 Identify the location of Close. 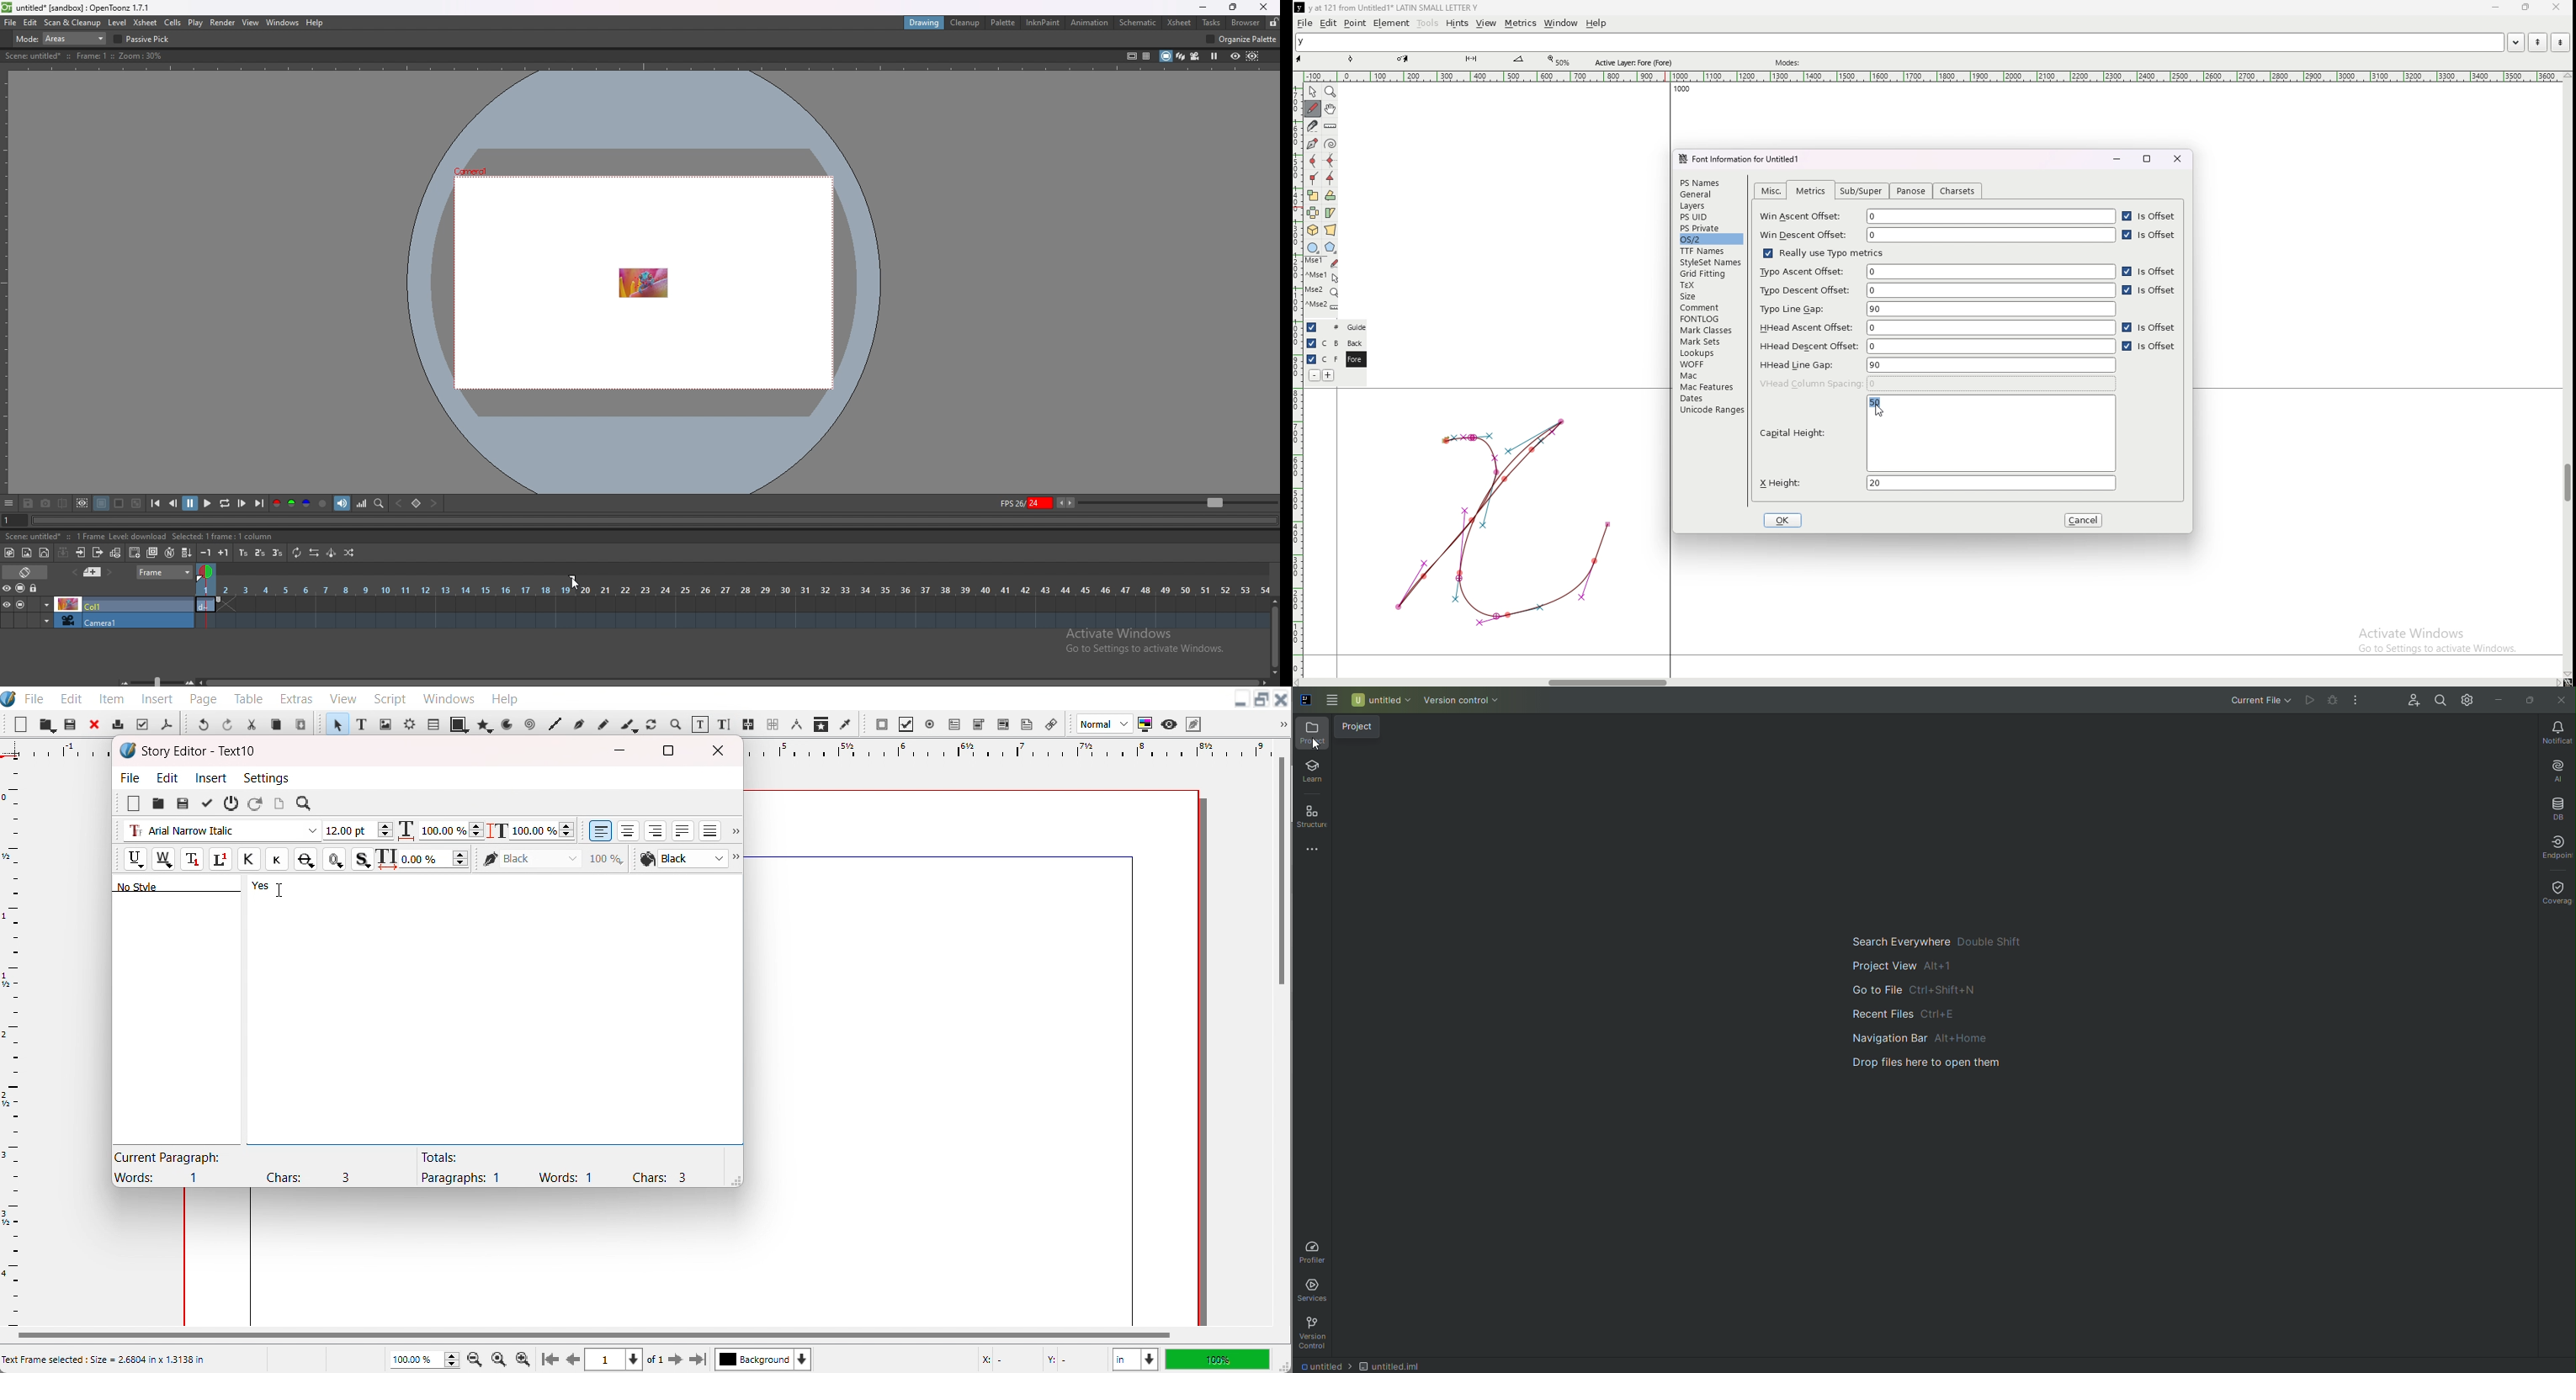
(721, 750).